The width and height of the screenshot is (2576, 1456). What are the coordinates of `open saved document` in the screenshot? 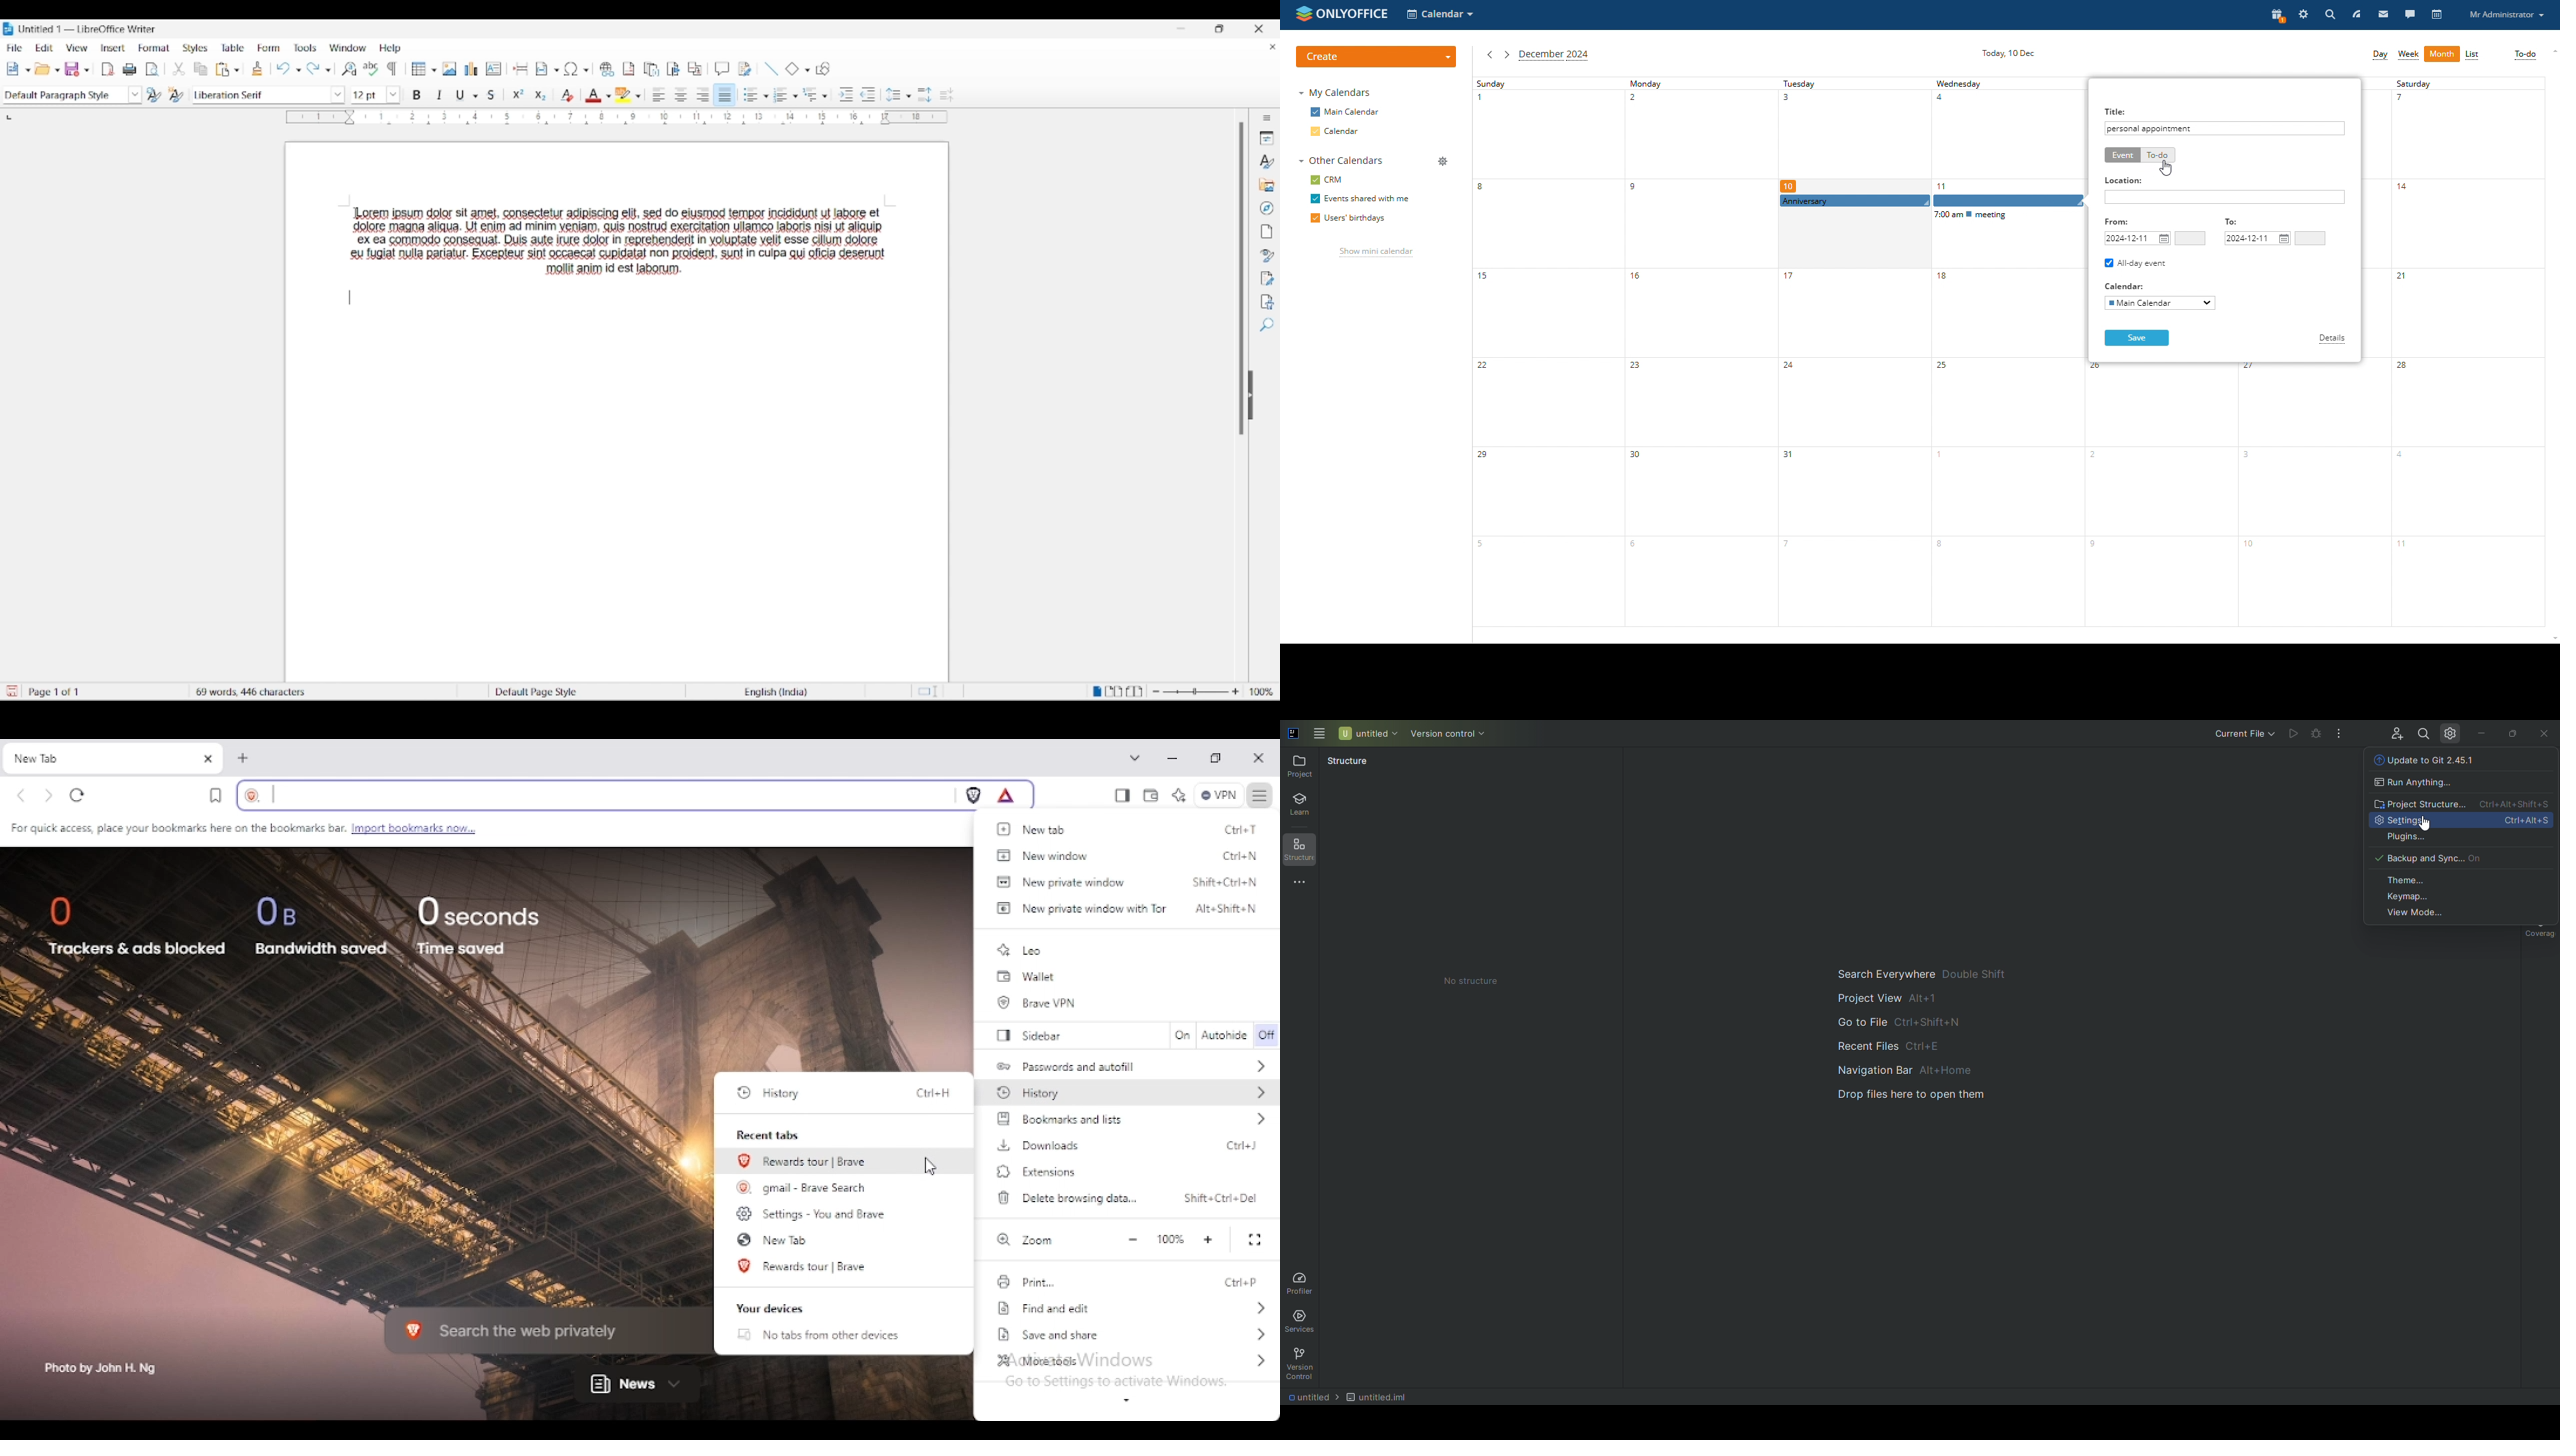 It's located at (44, 69).